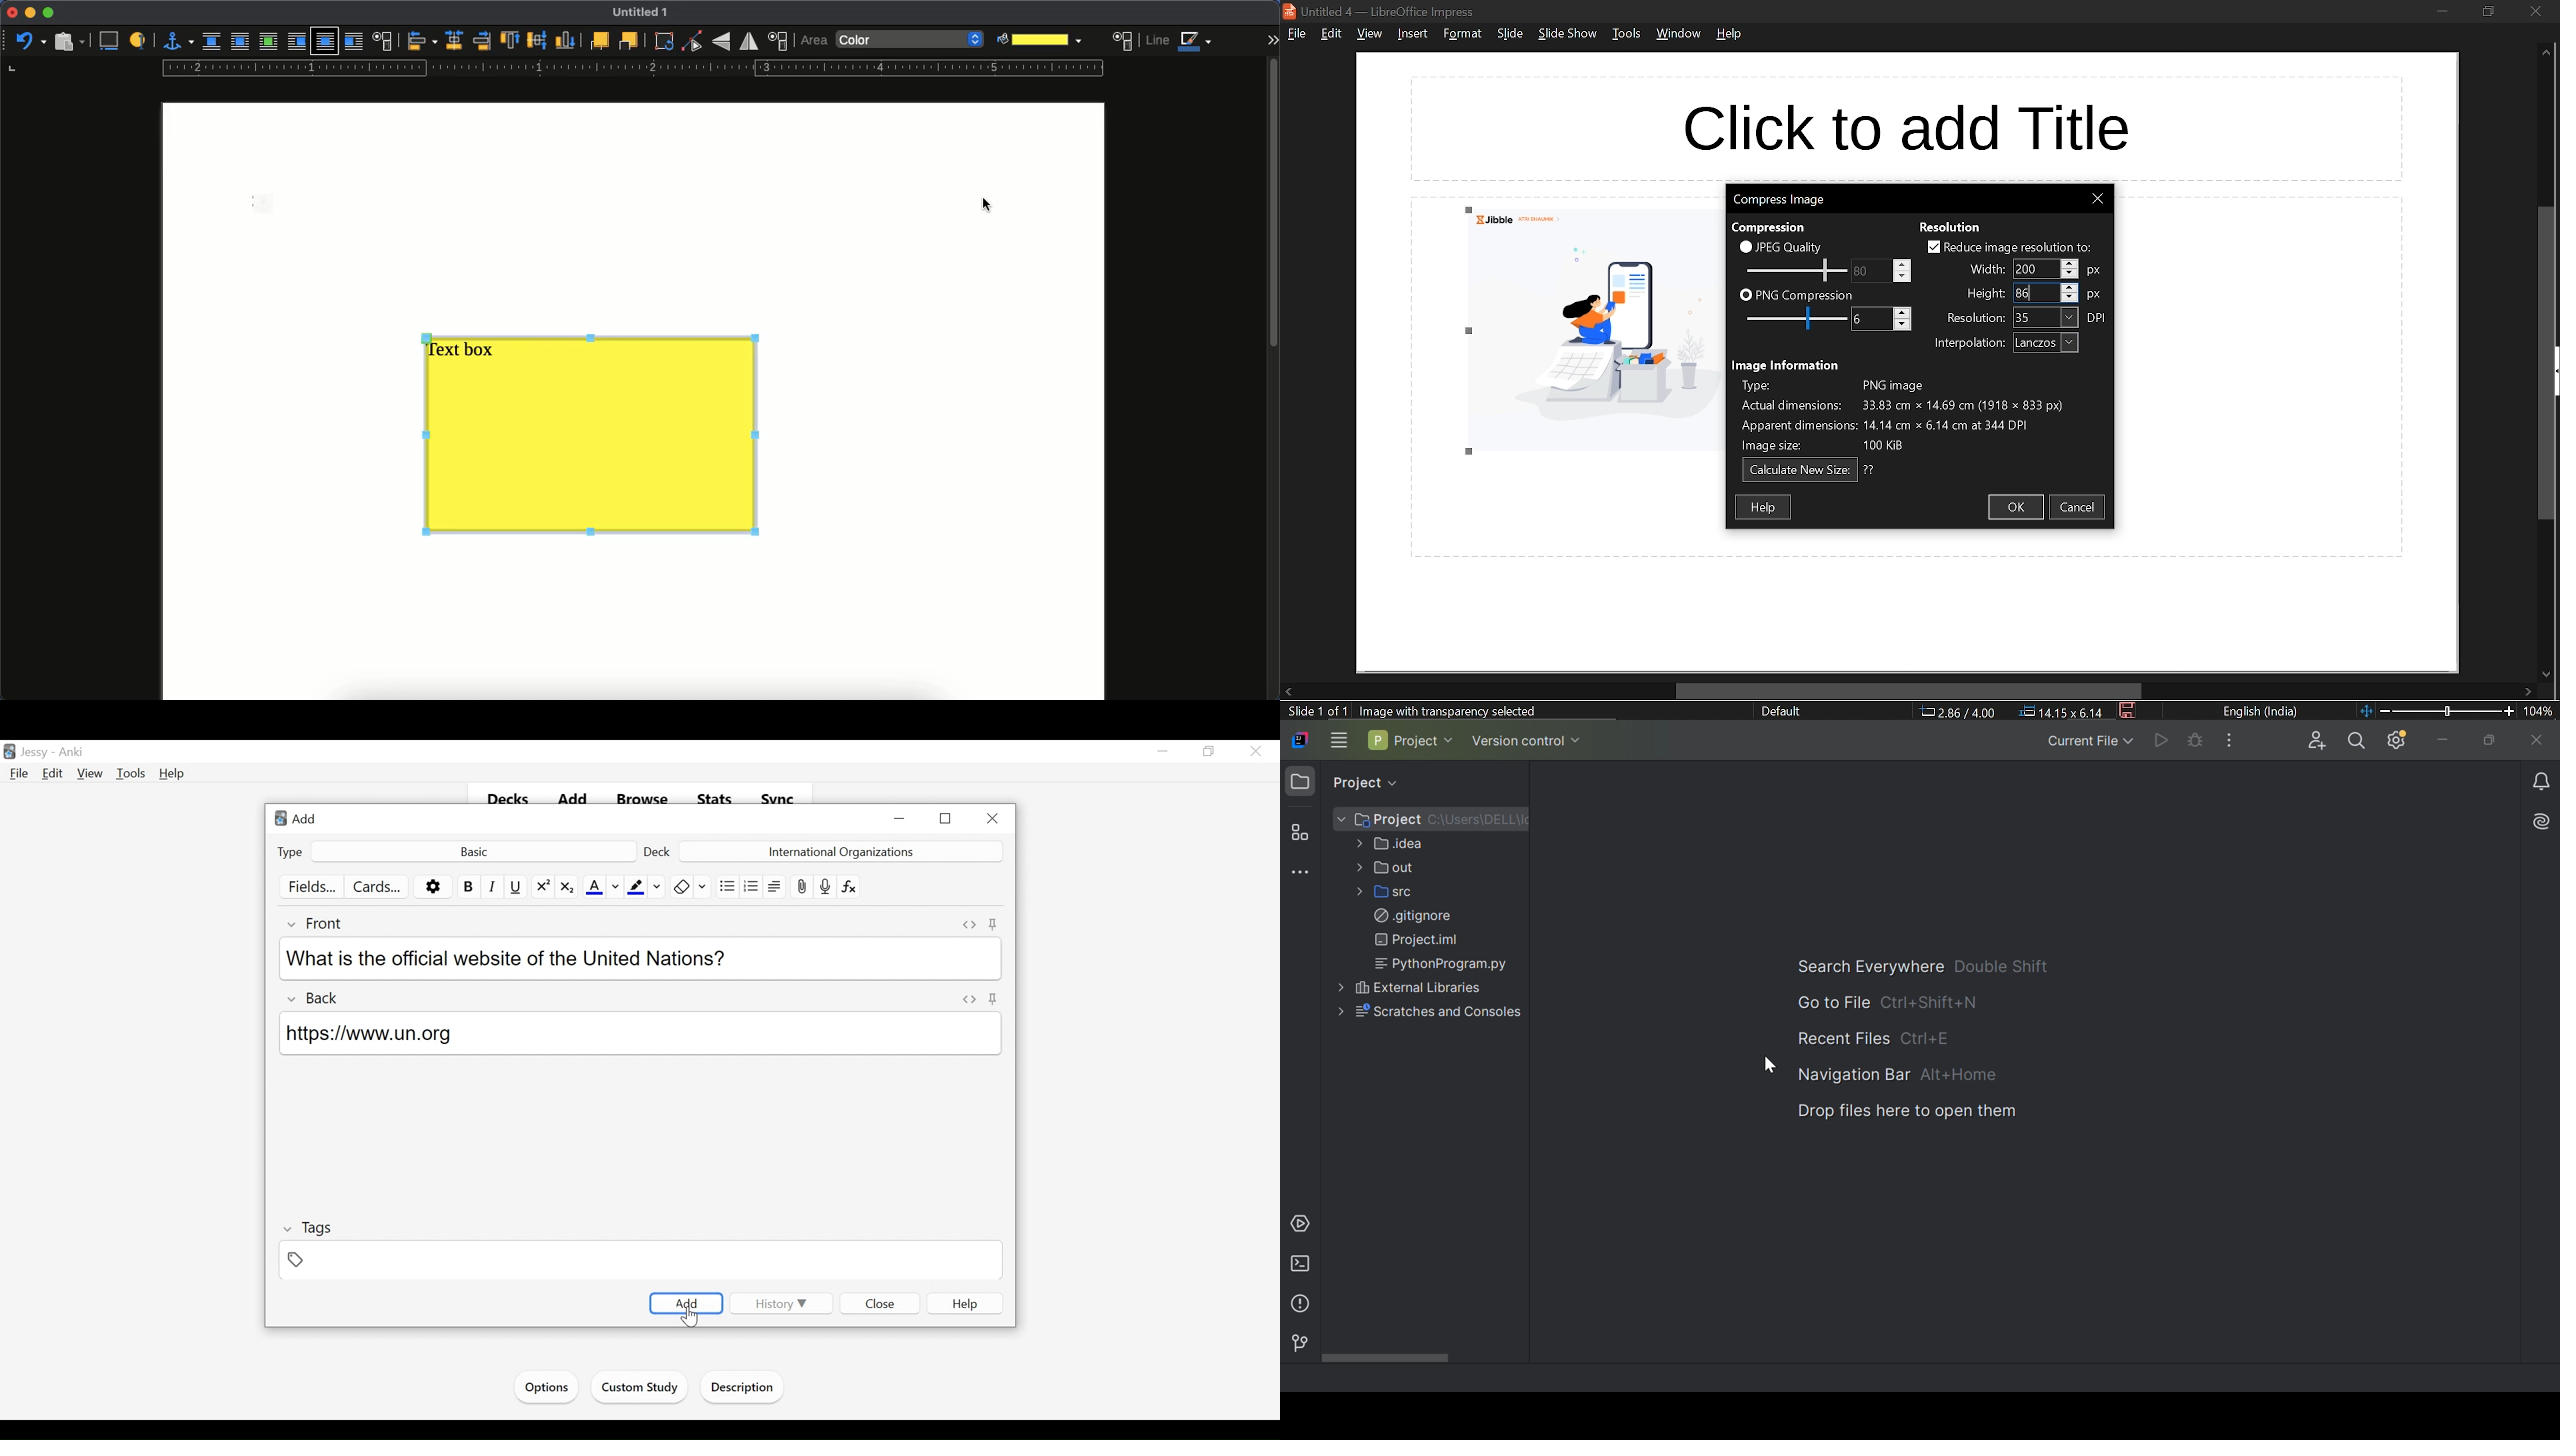  I want to click on compression, so click(1767, 228).